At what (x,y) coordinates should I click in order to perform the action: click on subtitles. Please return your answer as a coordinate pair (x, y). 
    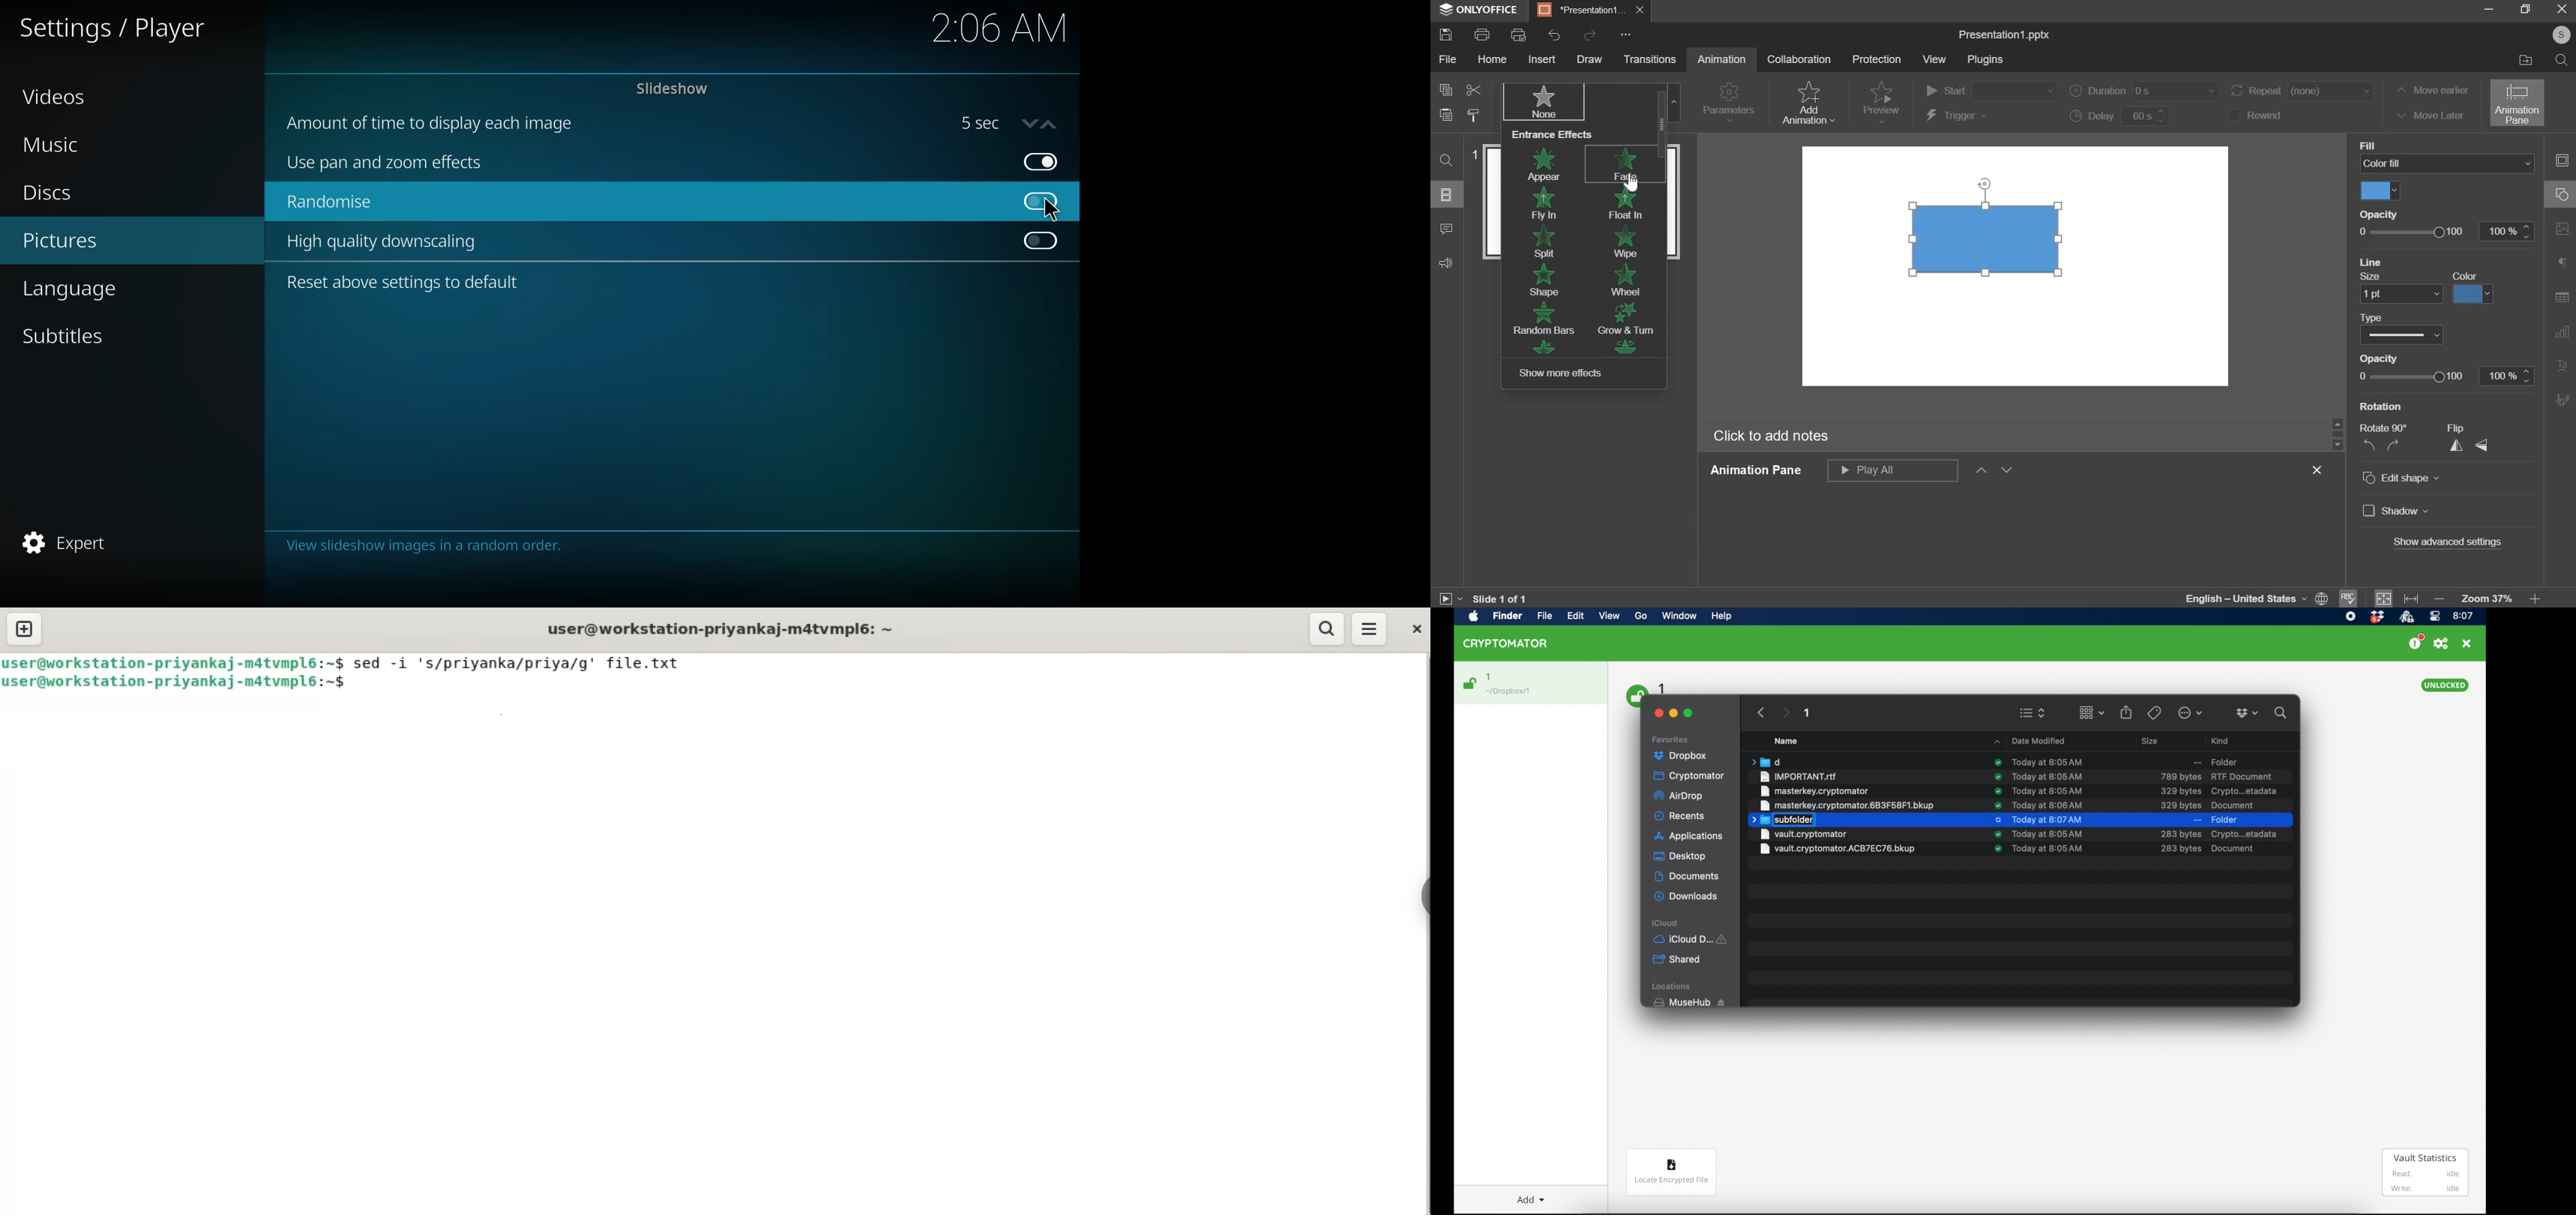
    Looking at the image, I should click on (61, 336).